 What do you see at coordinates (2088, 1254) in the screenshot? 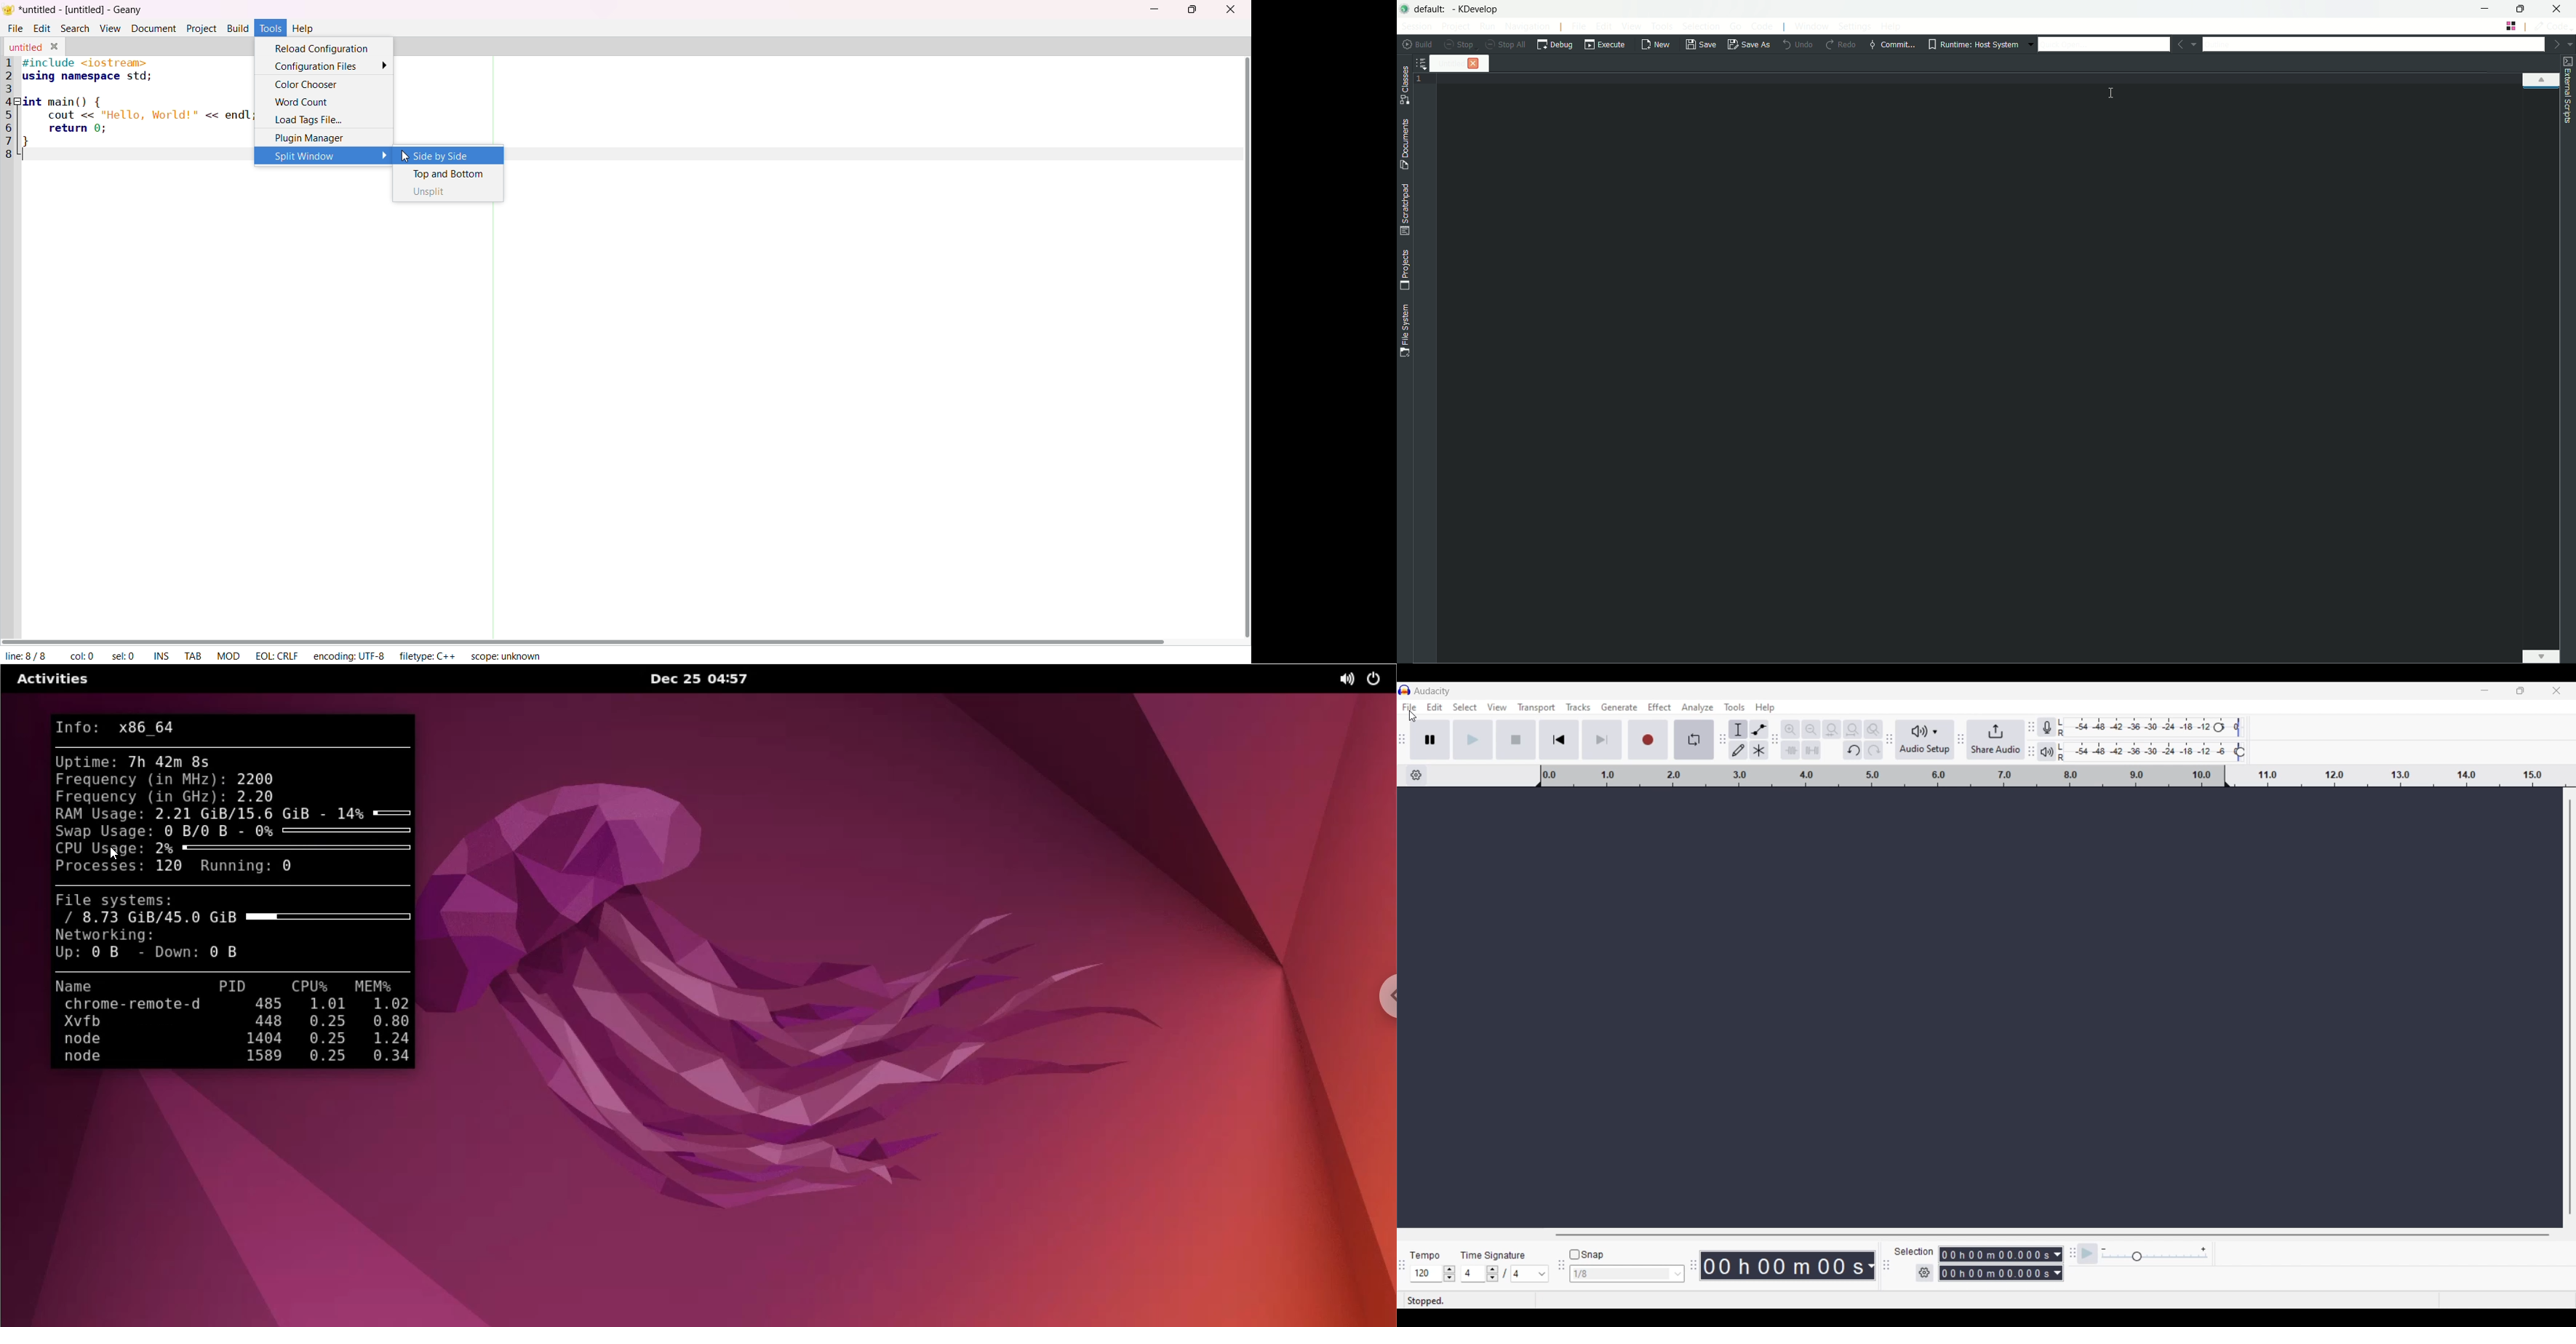
I see `Play-at-speed/Play-at-speed once` at bounding box center [2088, 1254].